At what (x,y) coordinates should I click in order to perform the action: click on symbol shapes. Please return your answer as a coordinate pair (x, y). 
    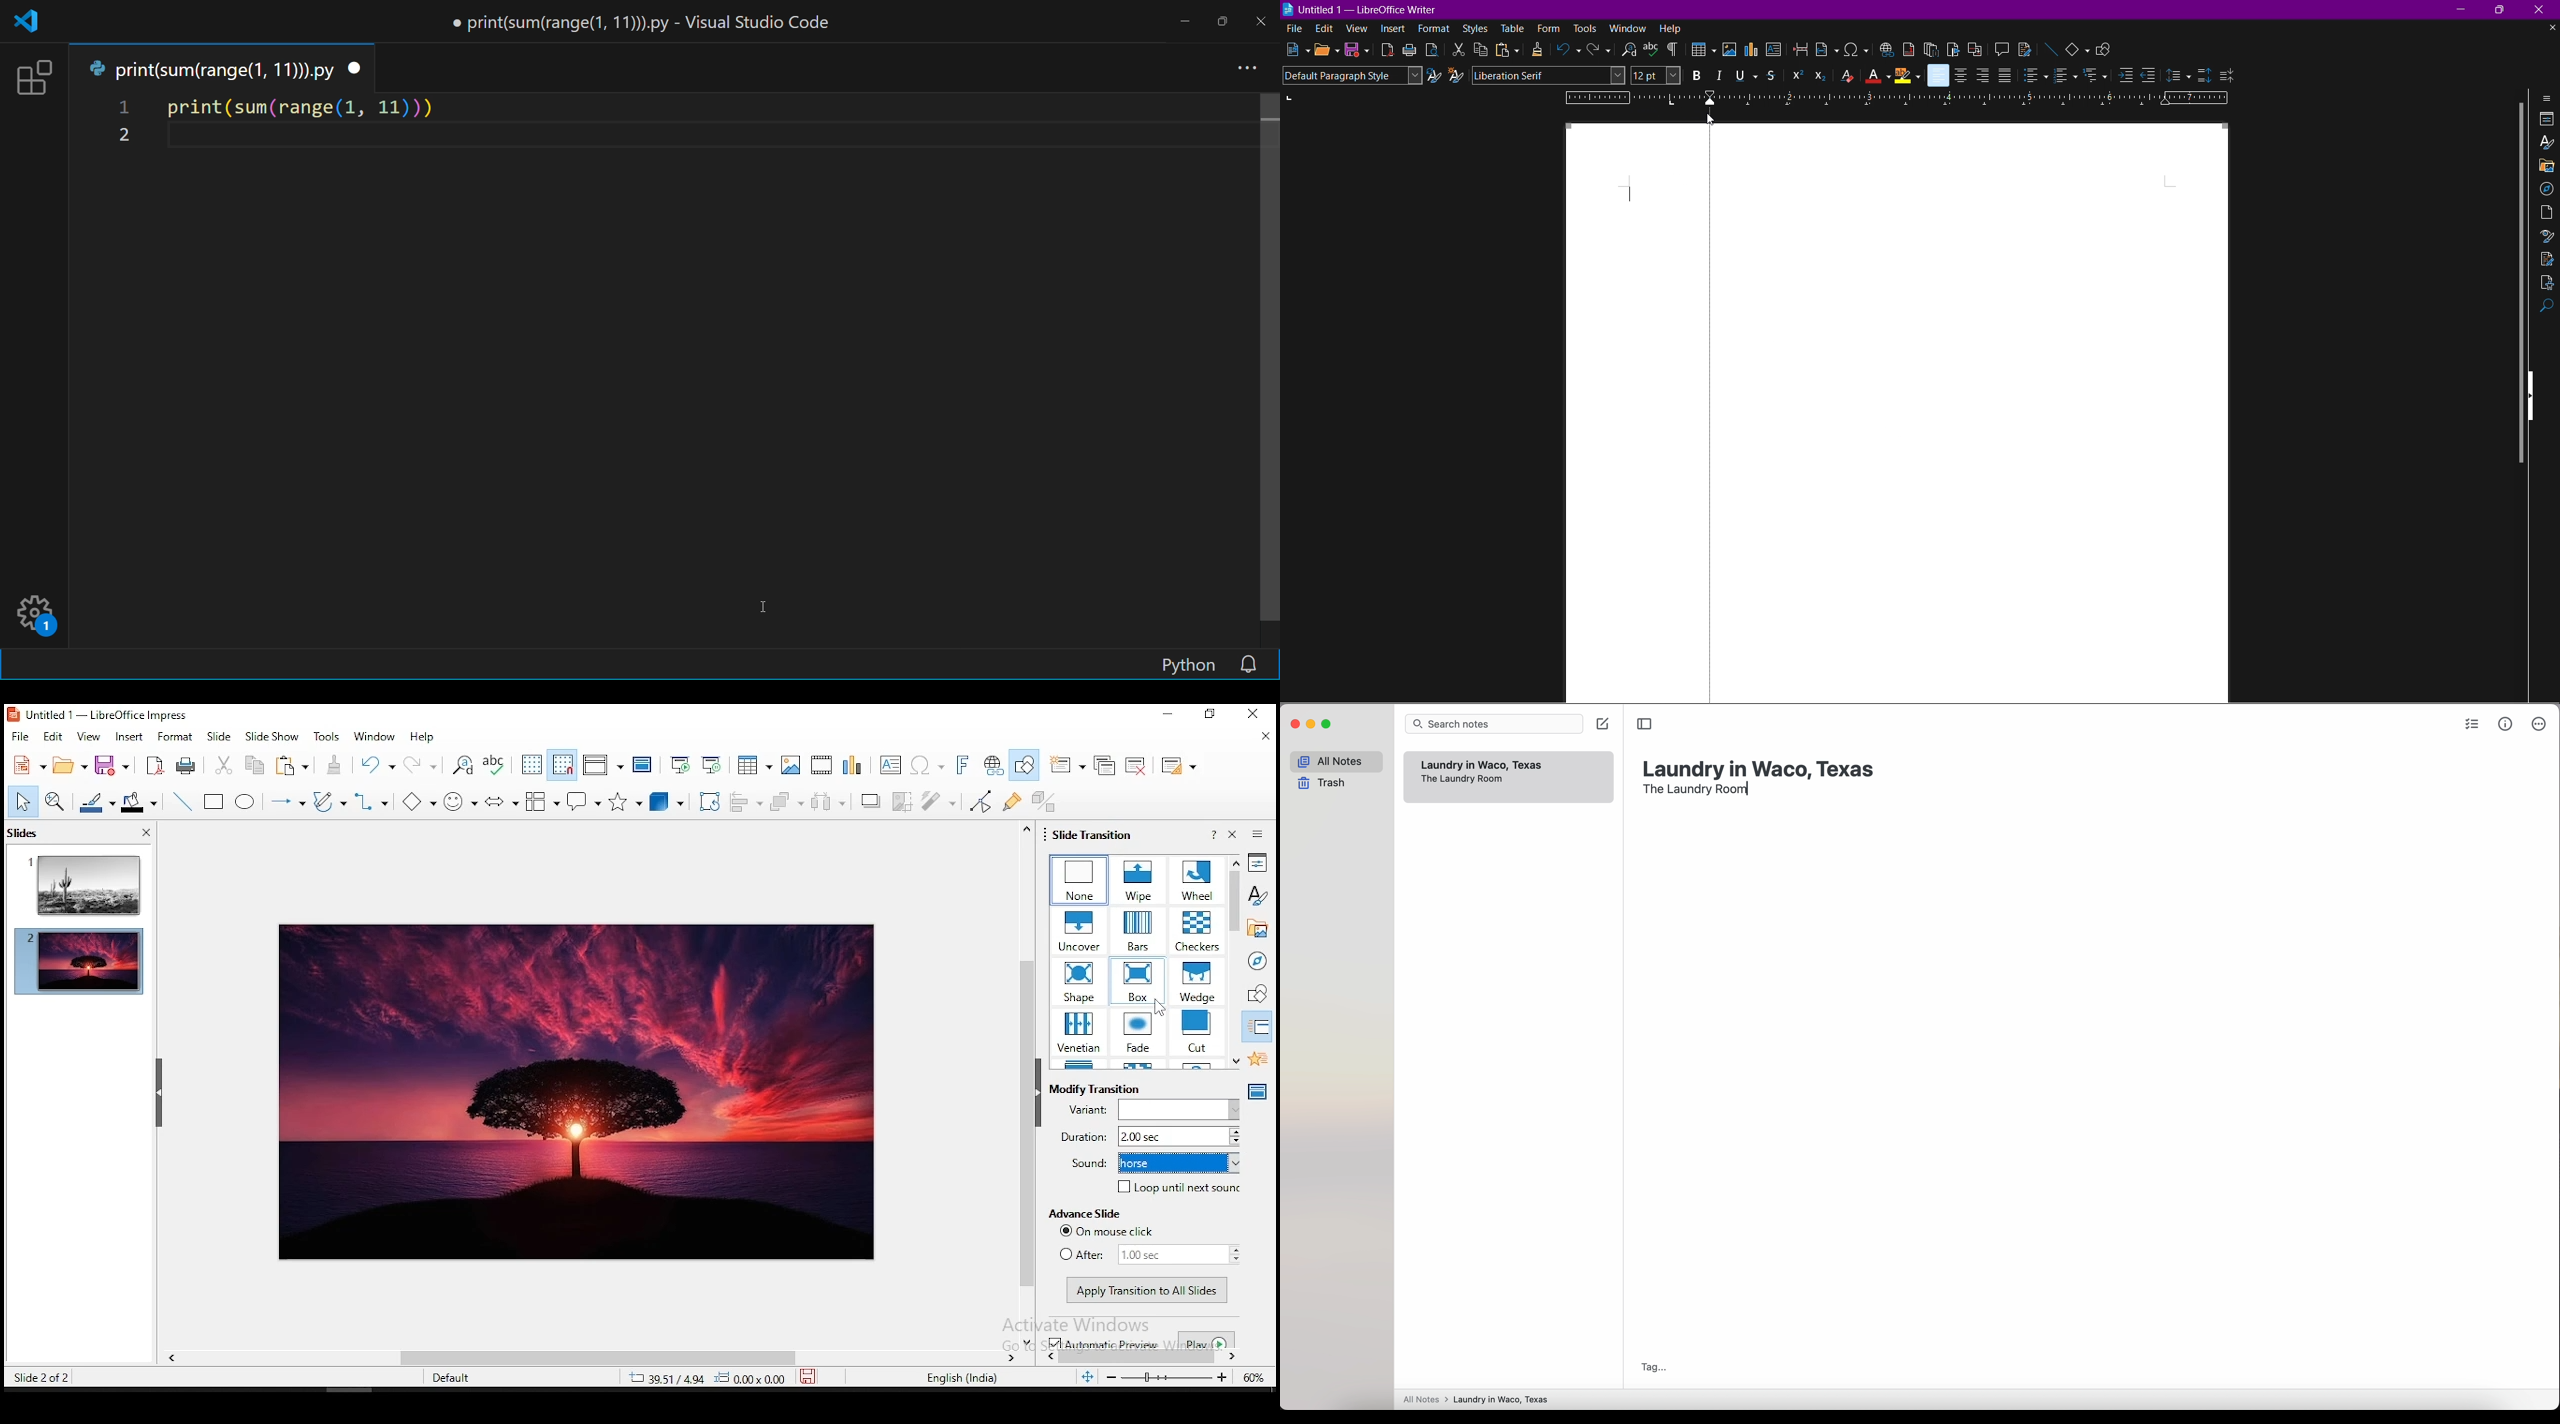
    Looking at the image, I should click on (459, 800).